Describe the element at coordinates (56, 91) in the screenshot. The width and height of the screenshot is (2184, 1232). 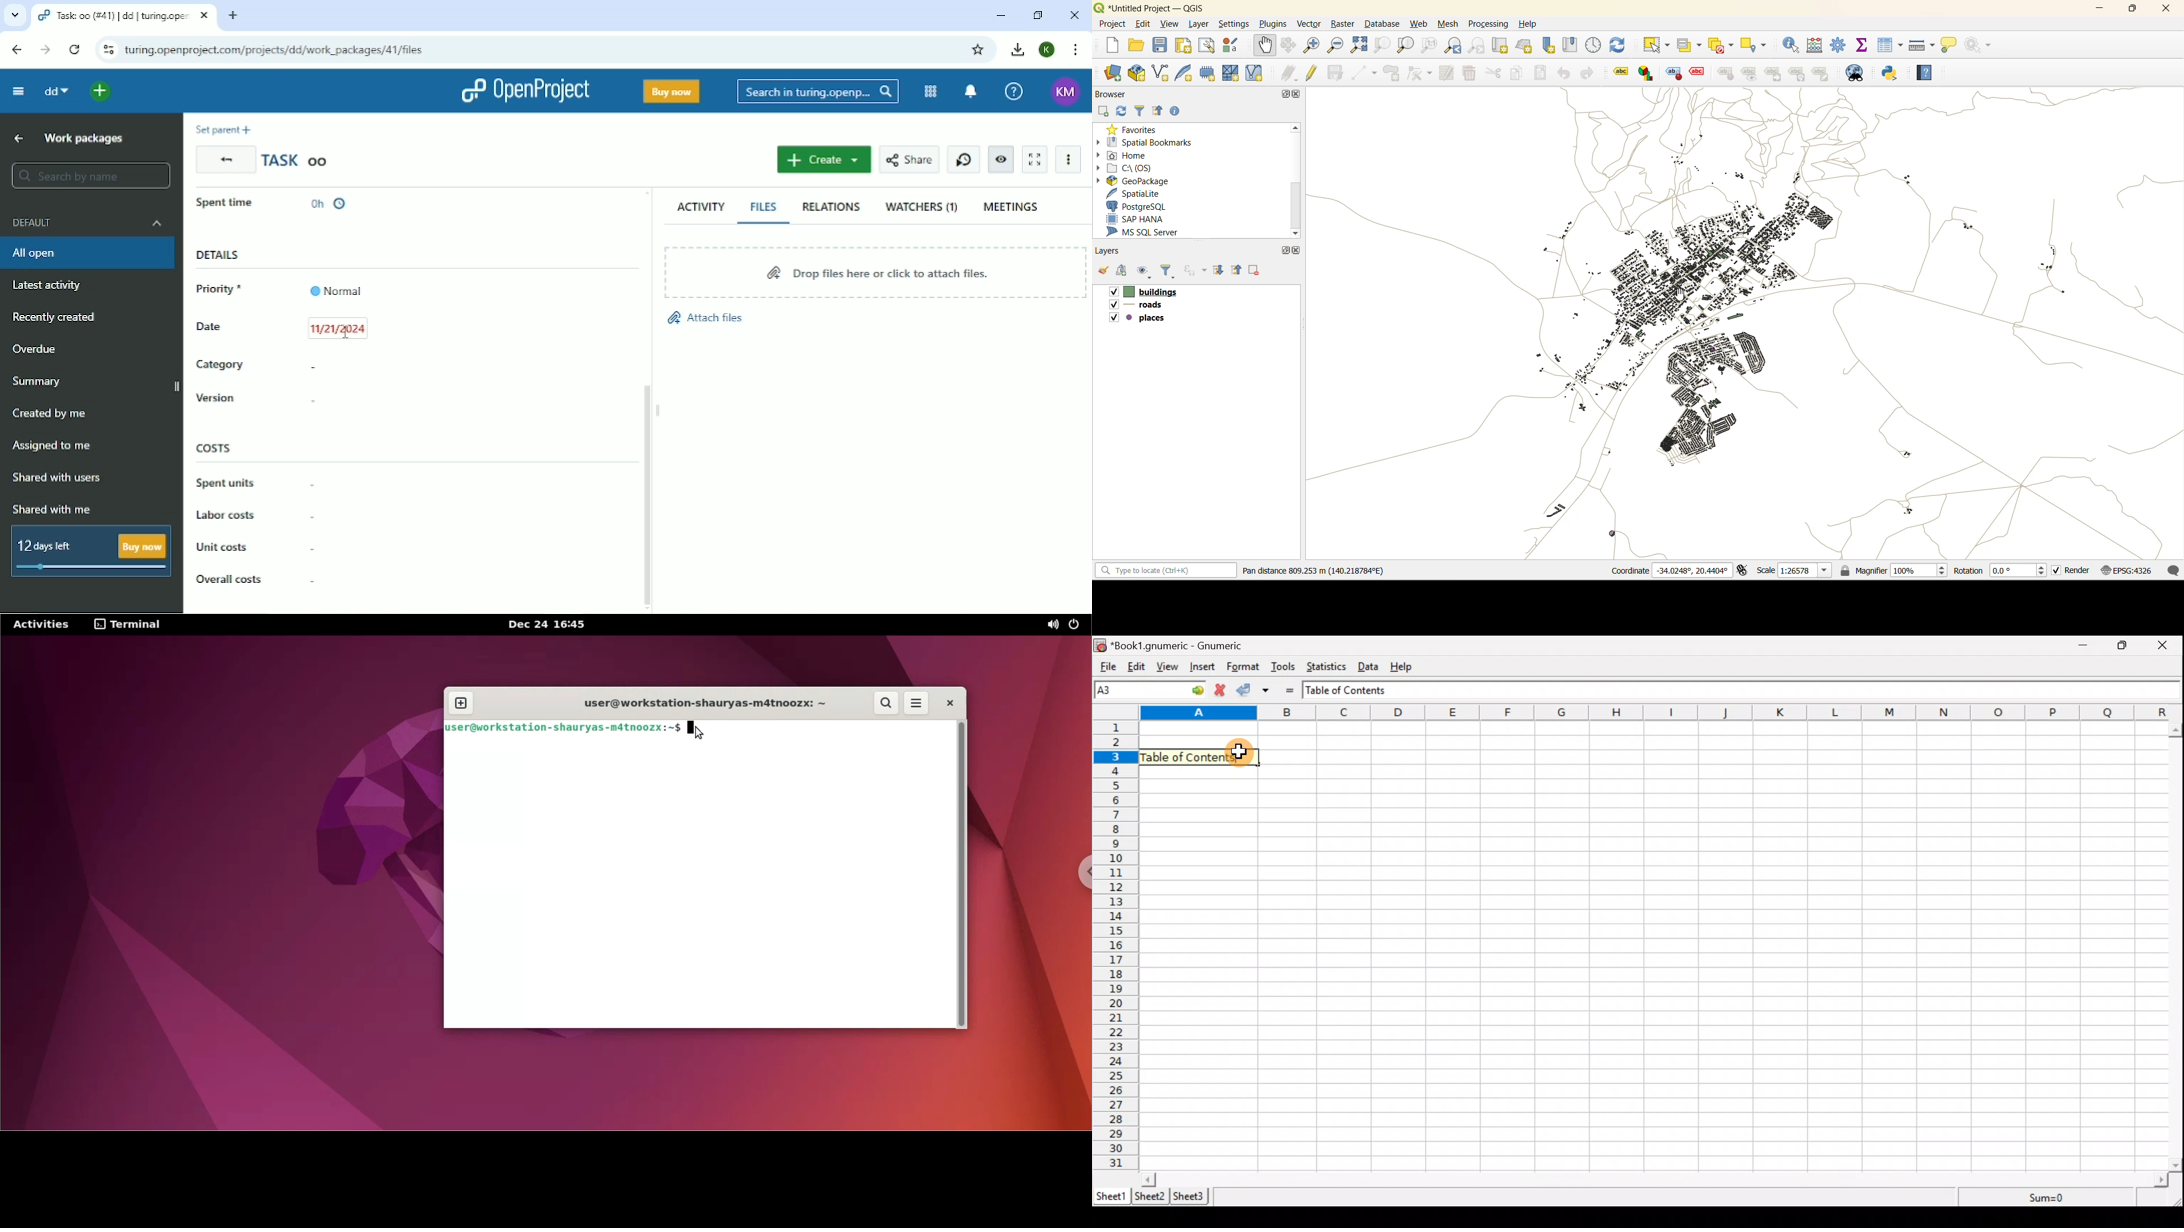
I see `dd` at that location.